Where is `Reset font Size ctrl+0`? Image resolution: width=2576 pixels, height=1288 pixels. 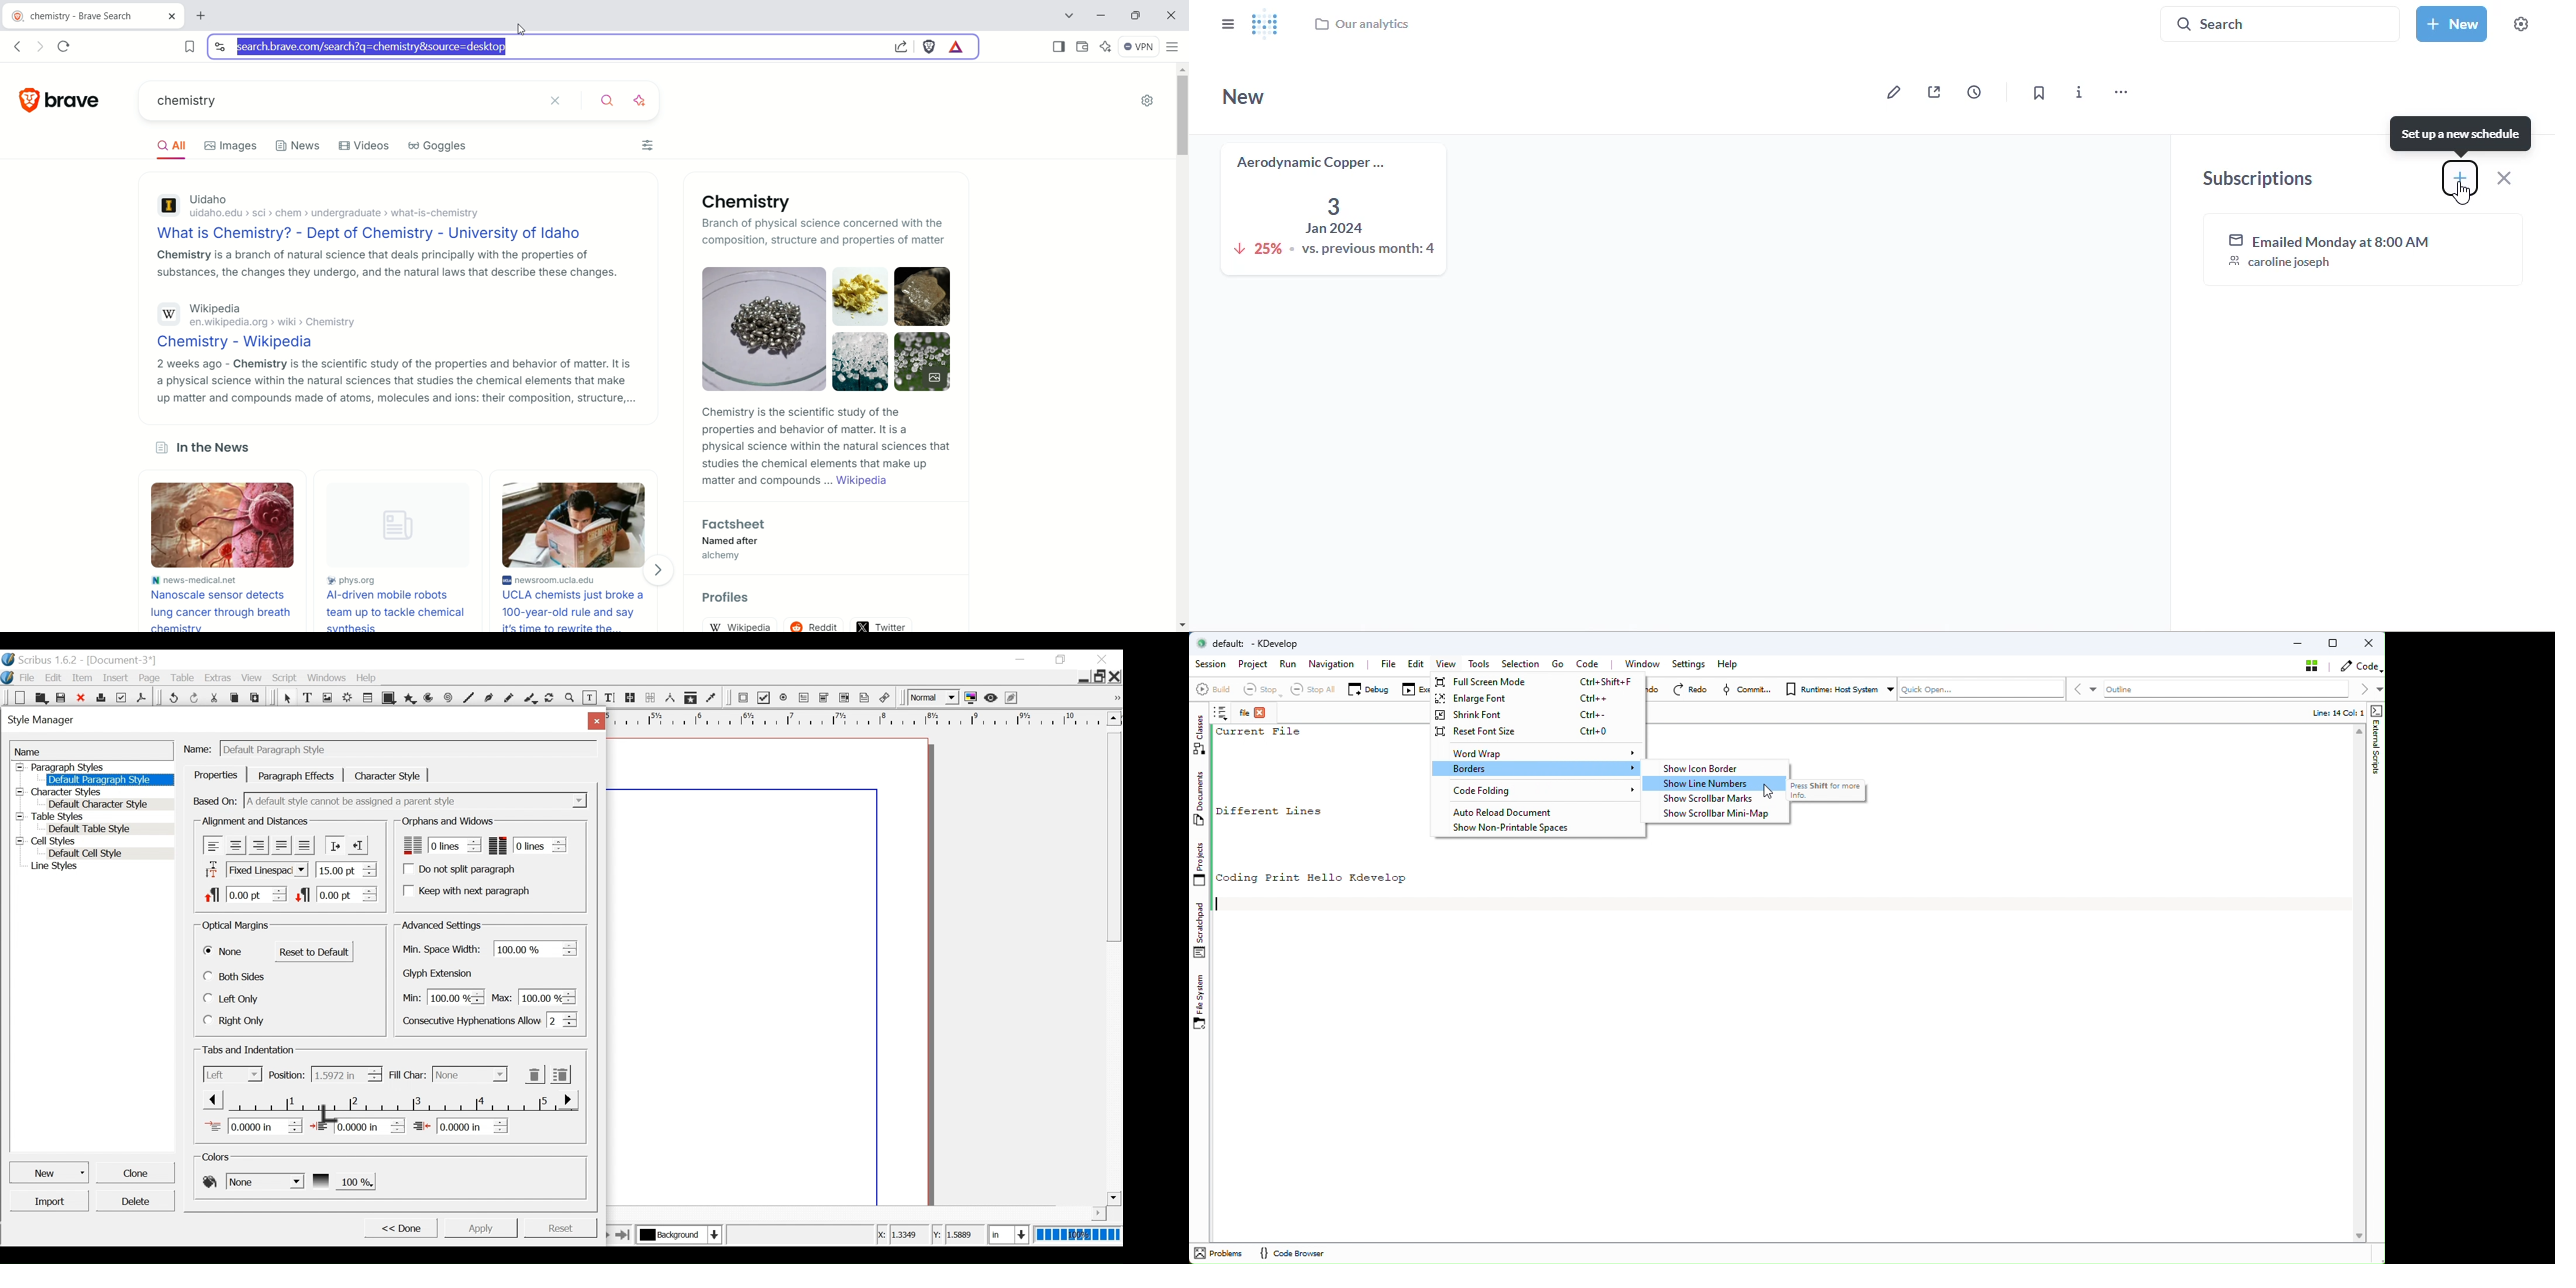
Reset font Size ctrl+0 is located at coordinates (1534, 732).